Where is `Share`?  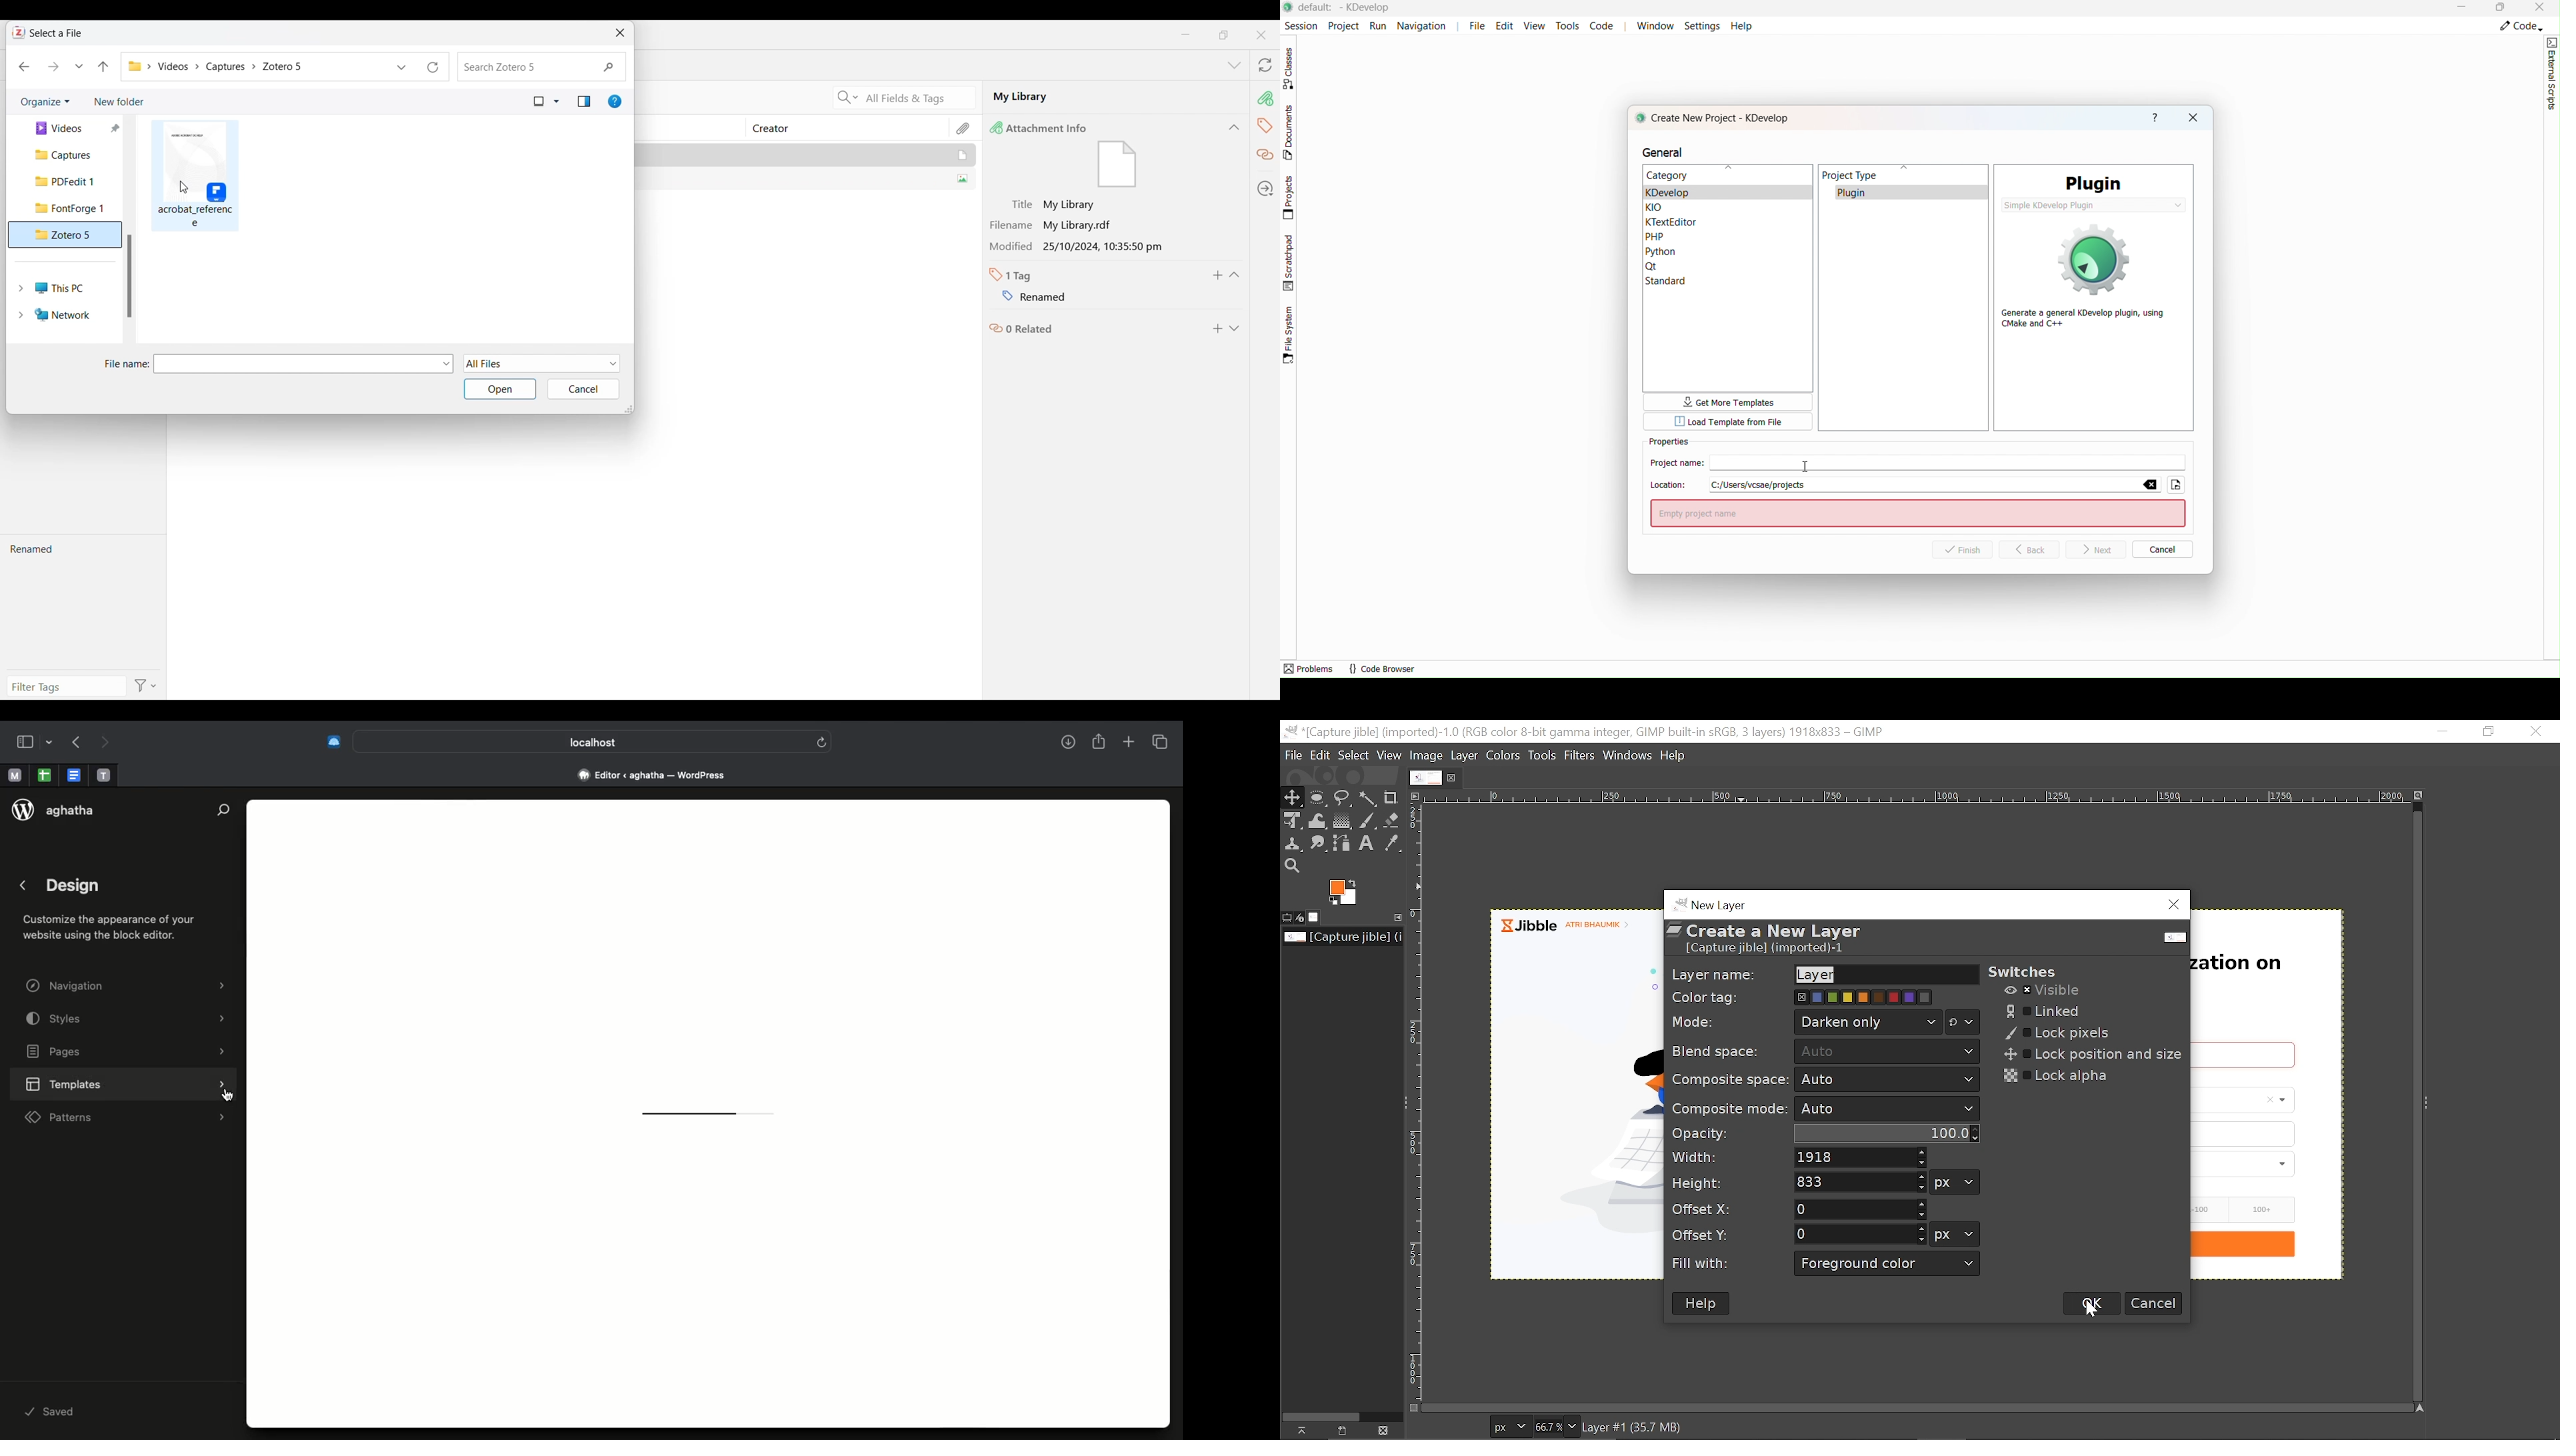
Share is located at coordinates (1099, 742).